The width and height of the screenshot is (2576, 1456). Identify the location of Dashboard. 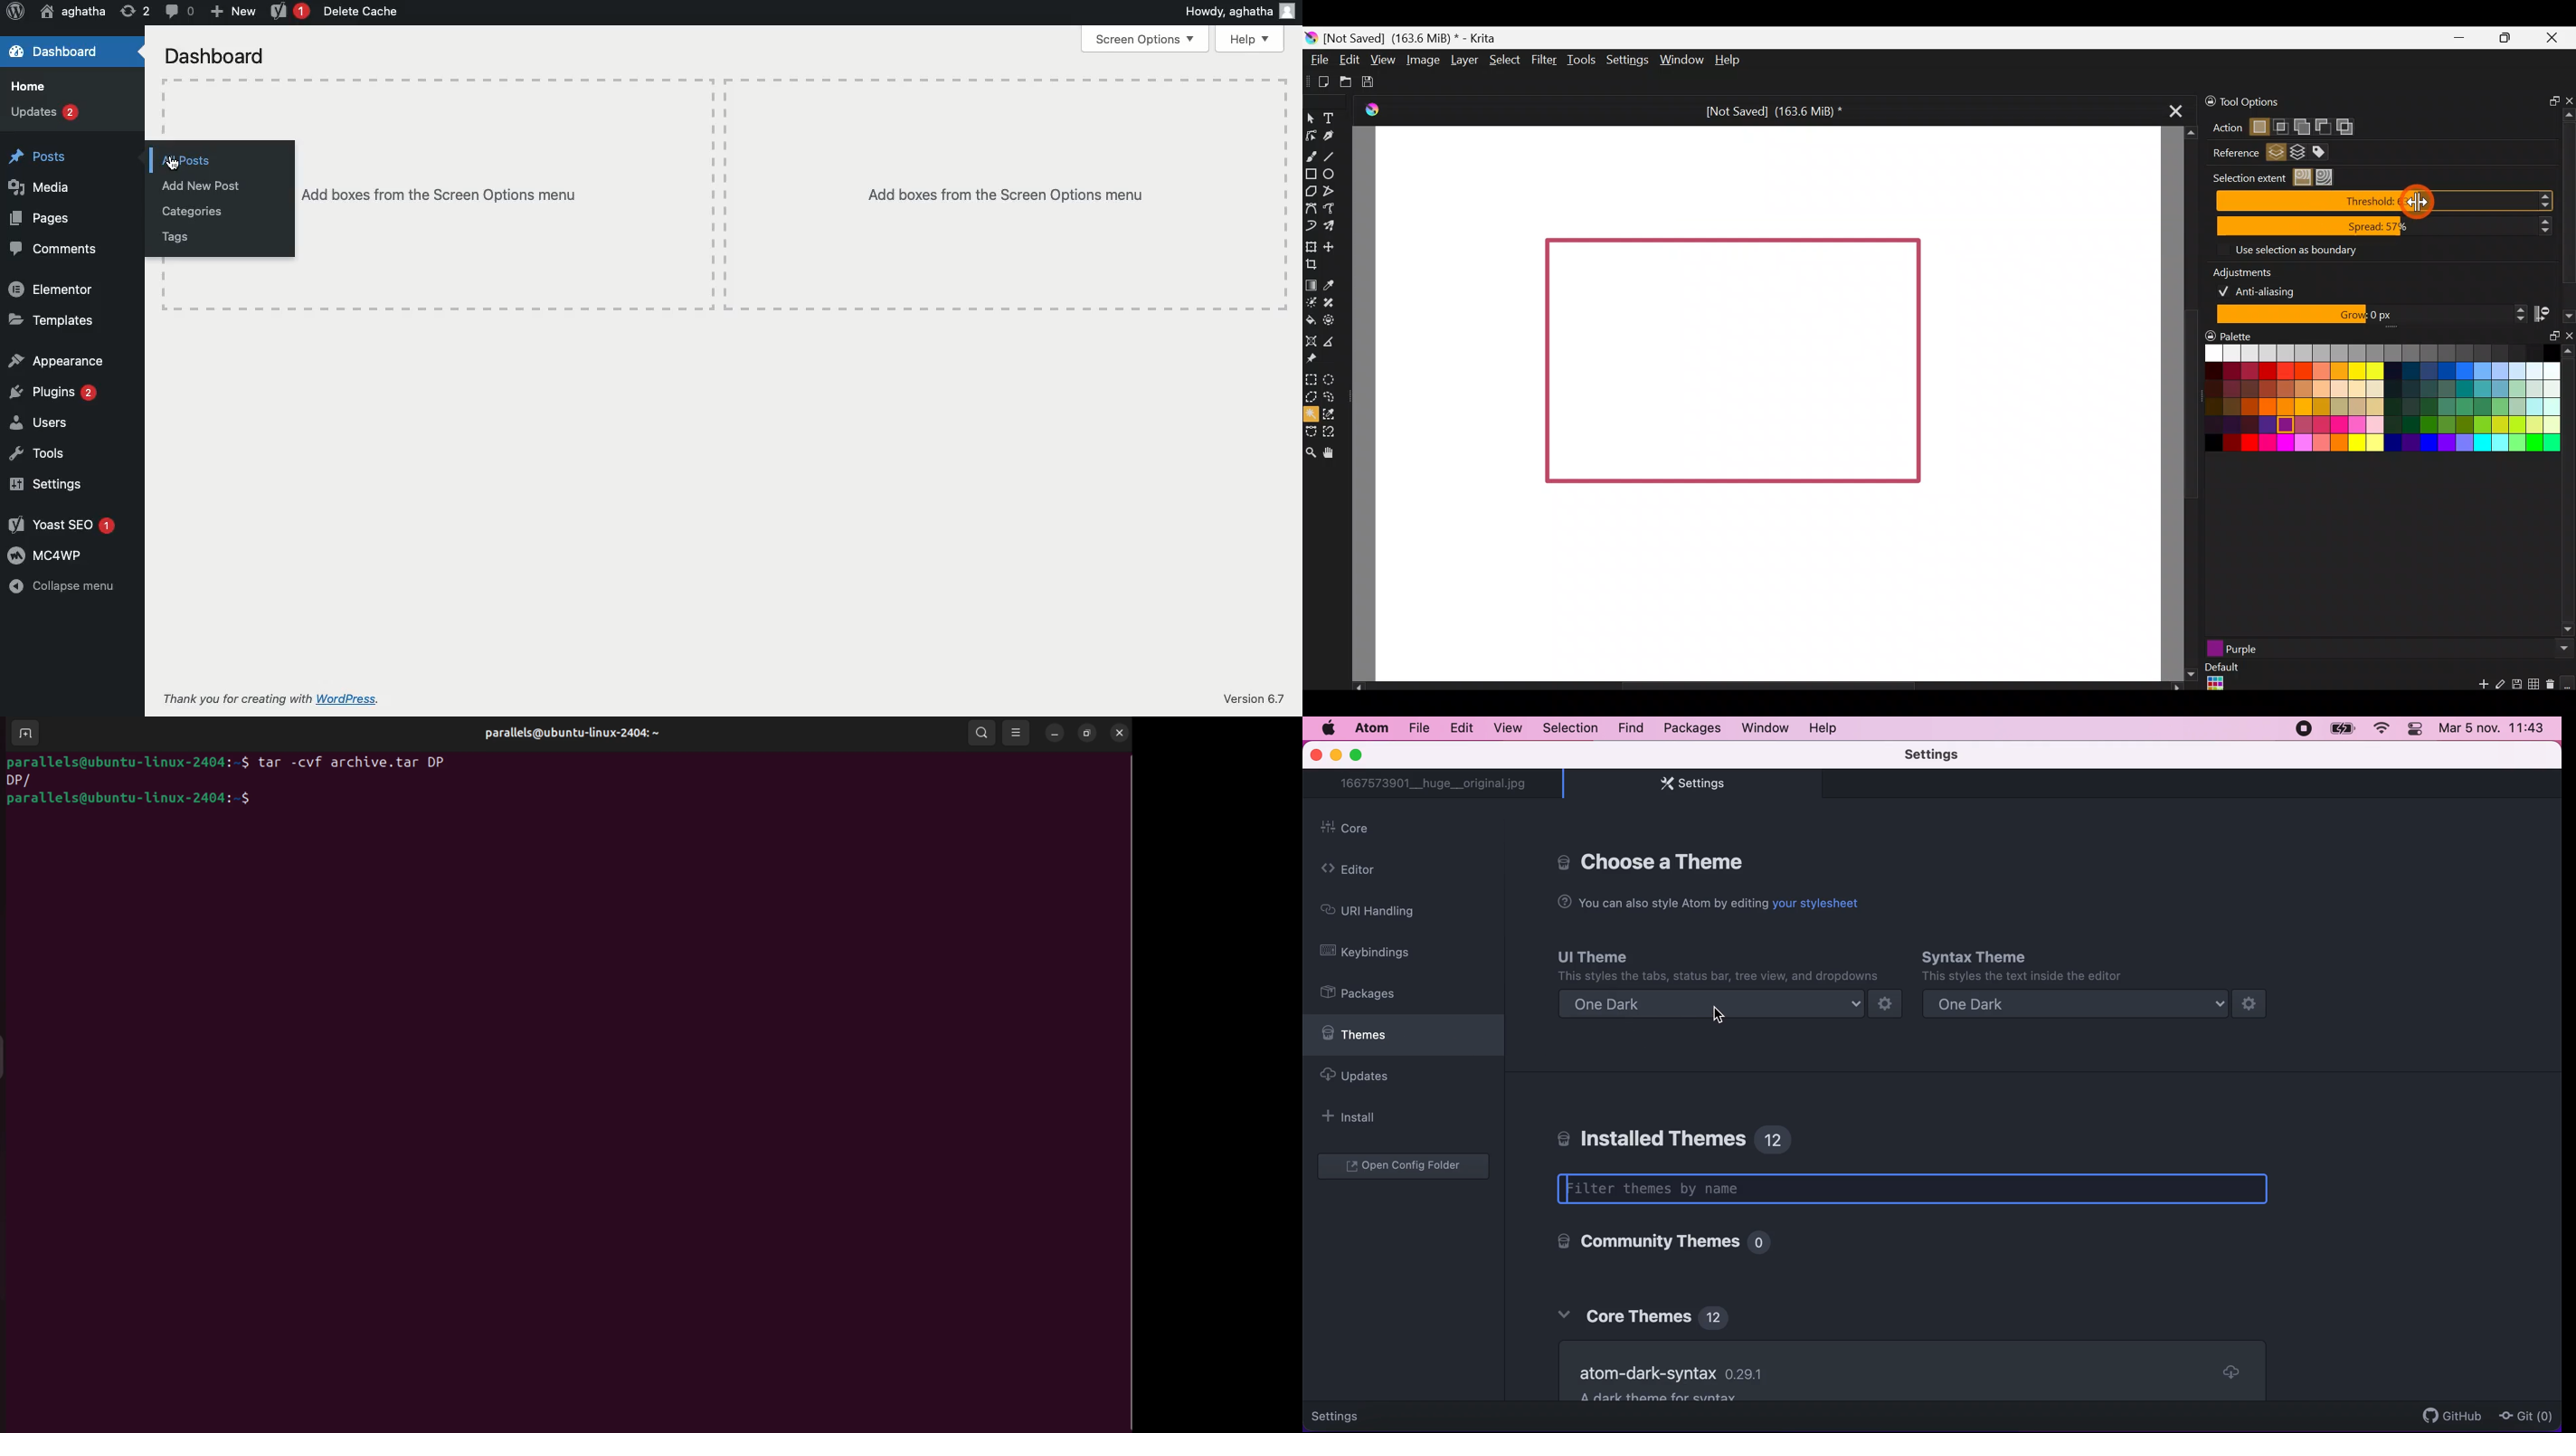
(72, 51).